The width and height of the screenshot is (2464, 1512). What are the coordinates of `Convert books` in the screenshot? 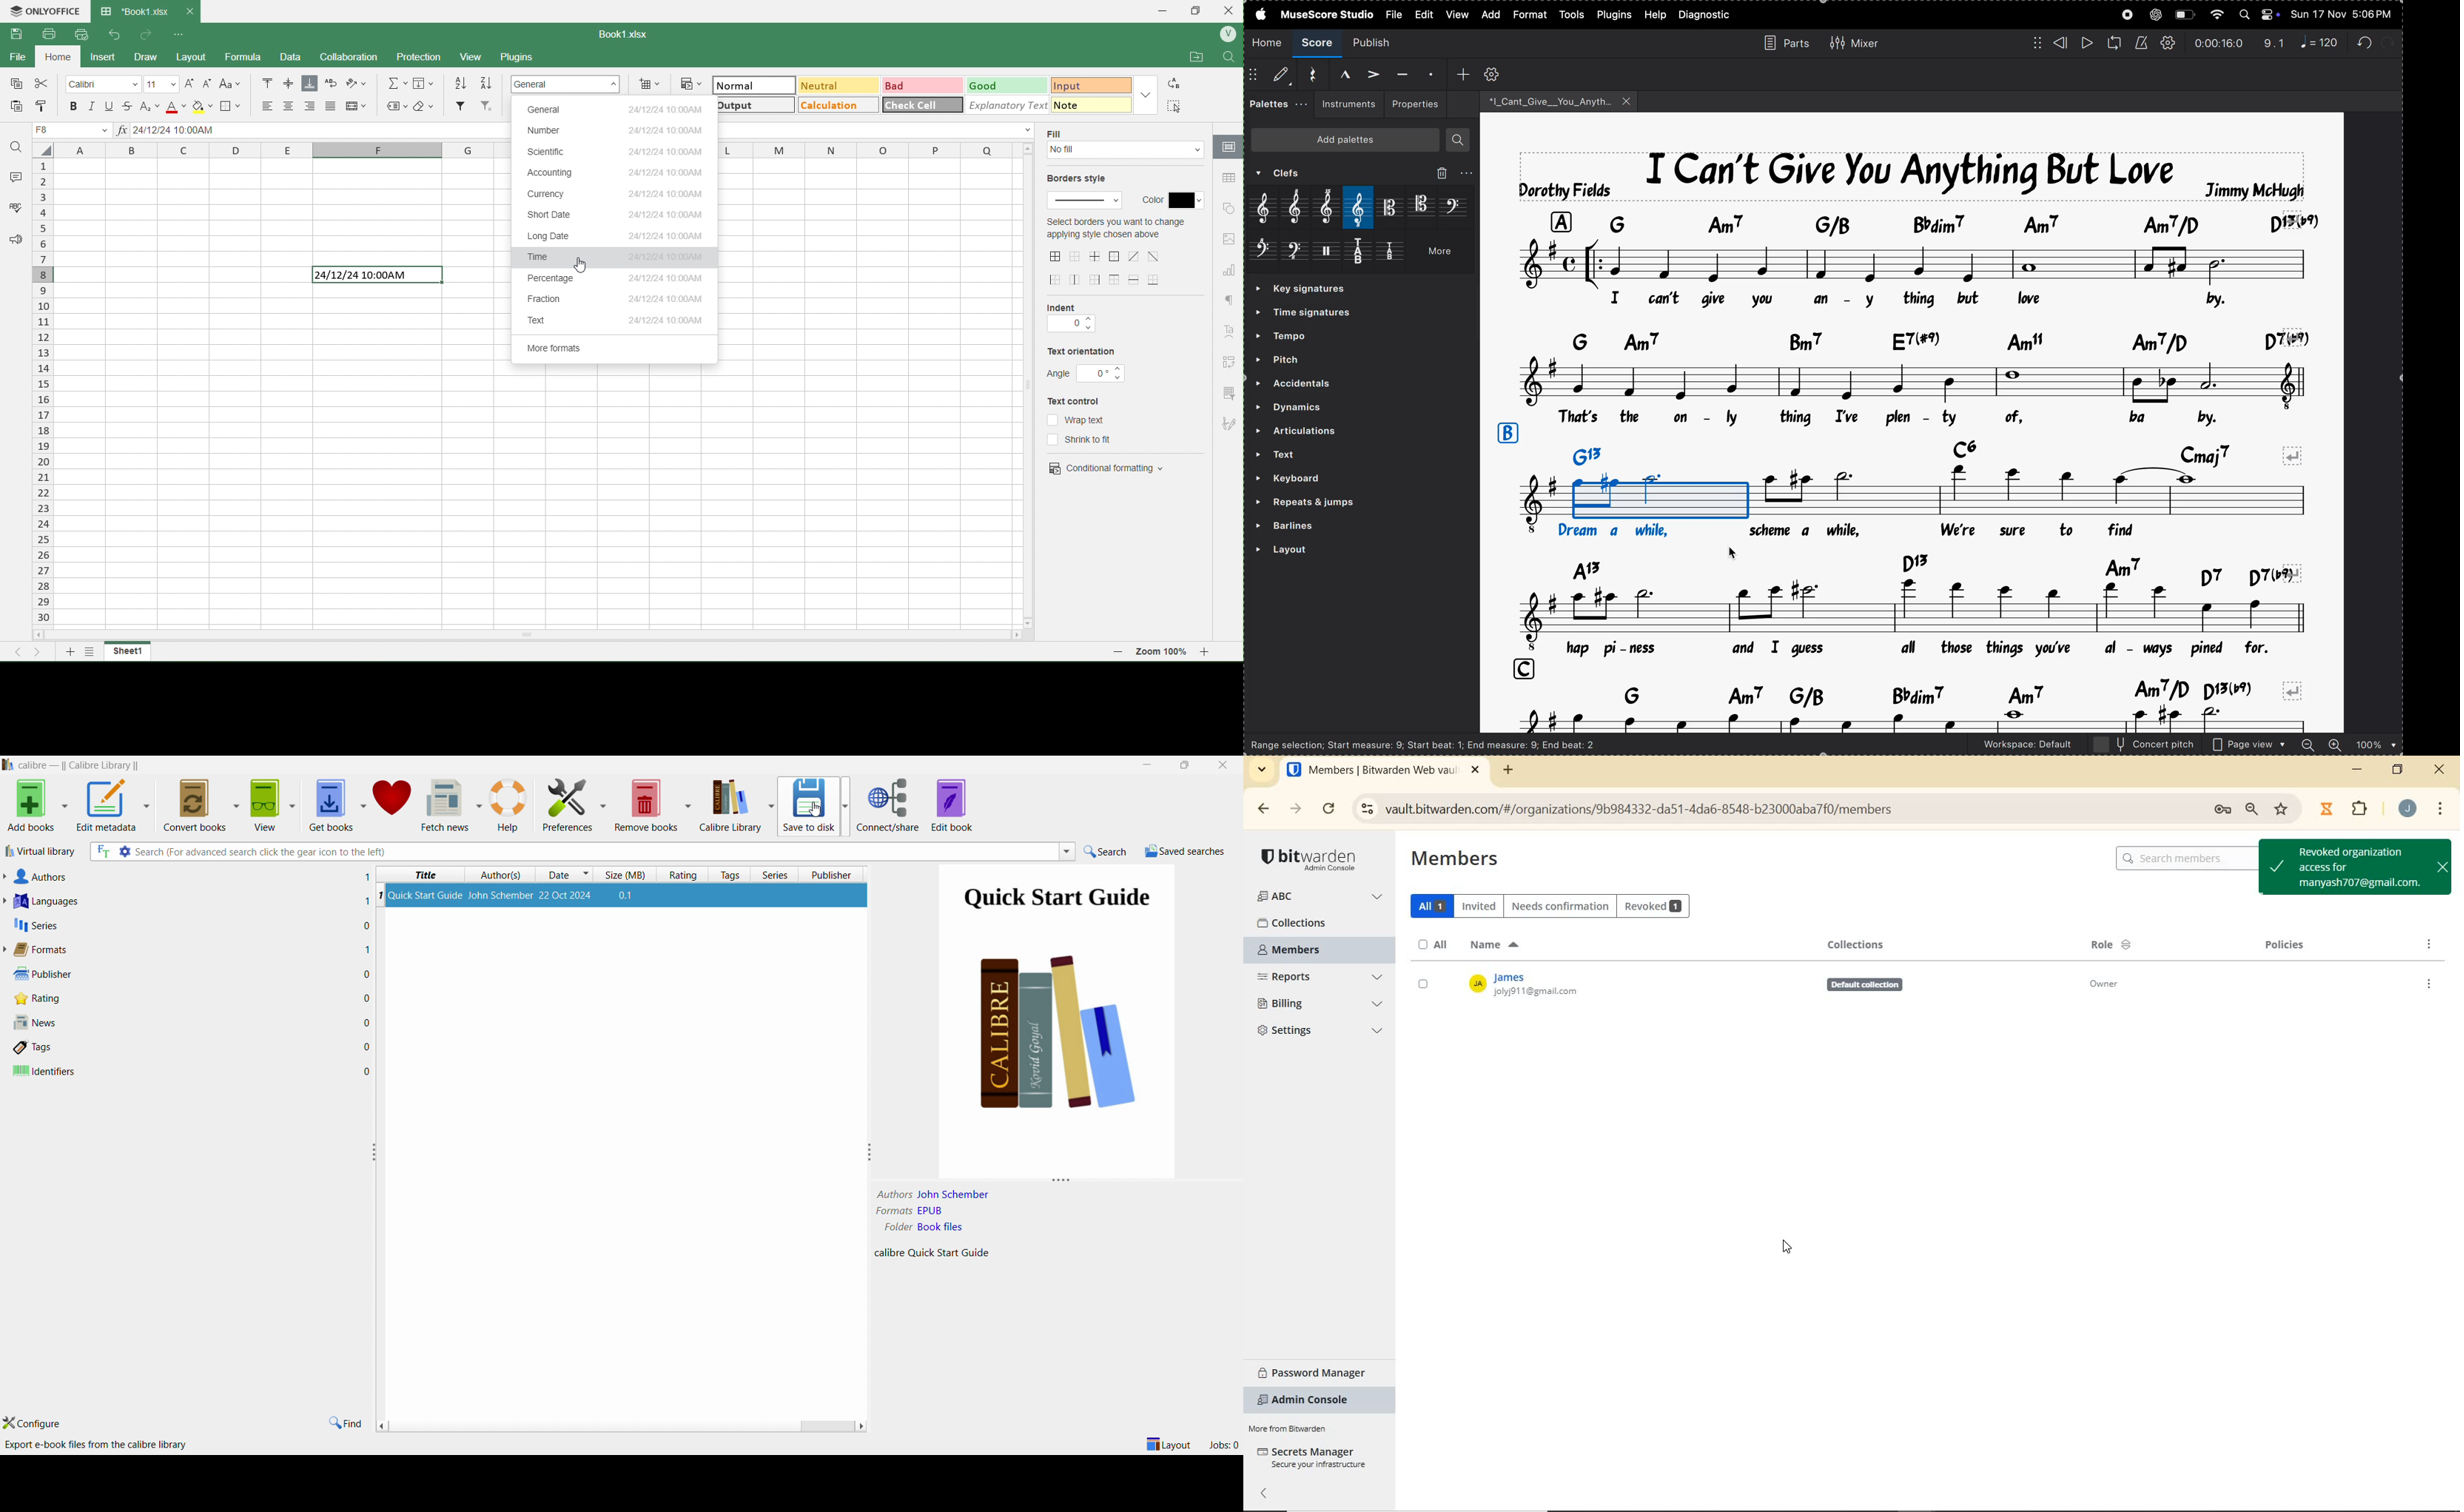 It's located at (194, 804).